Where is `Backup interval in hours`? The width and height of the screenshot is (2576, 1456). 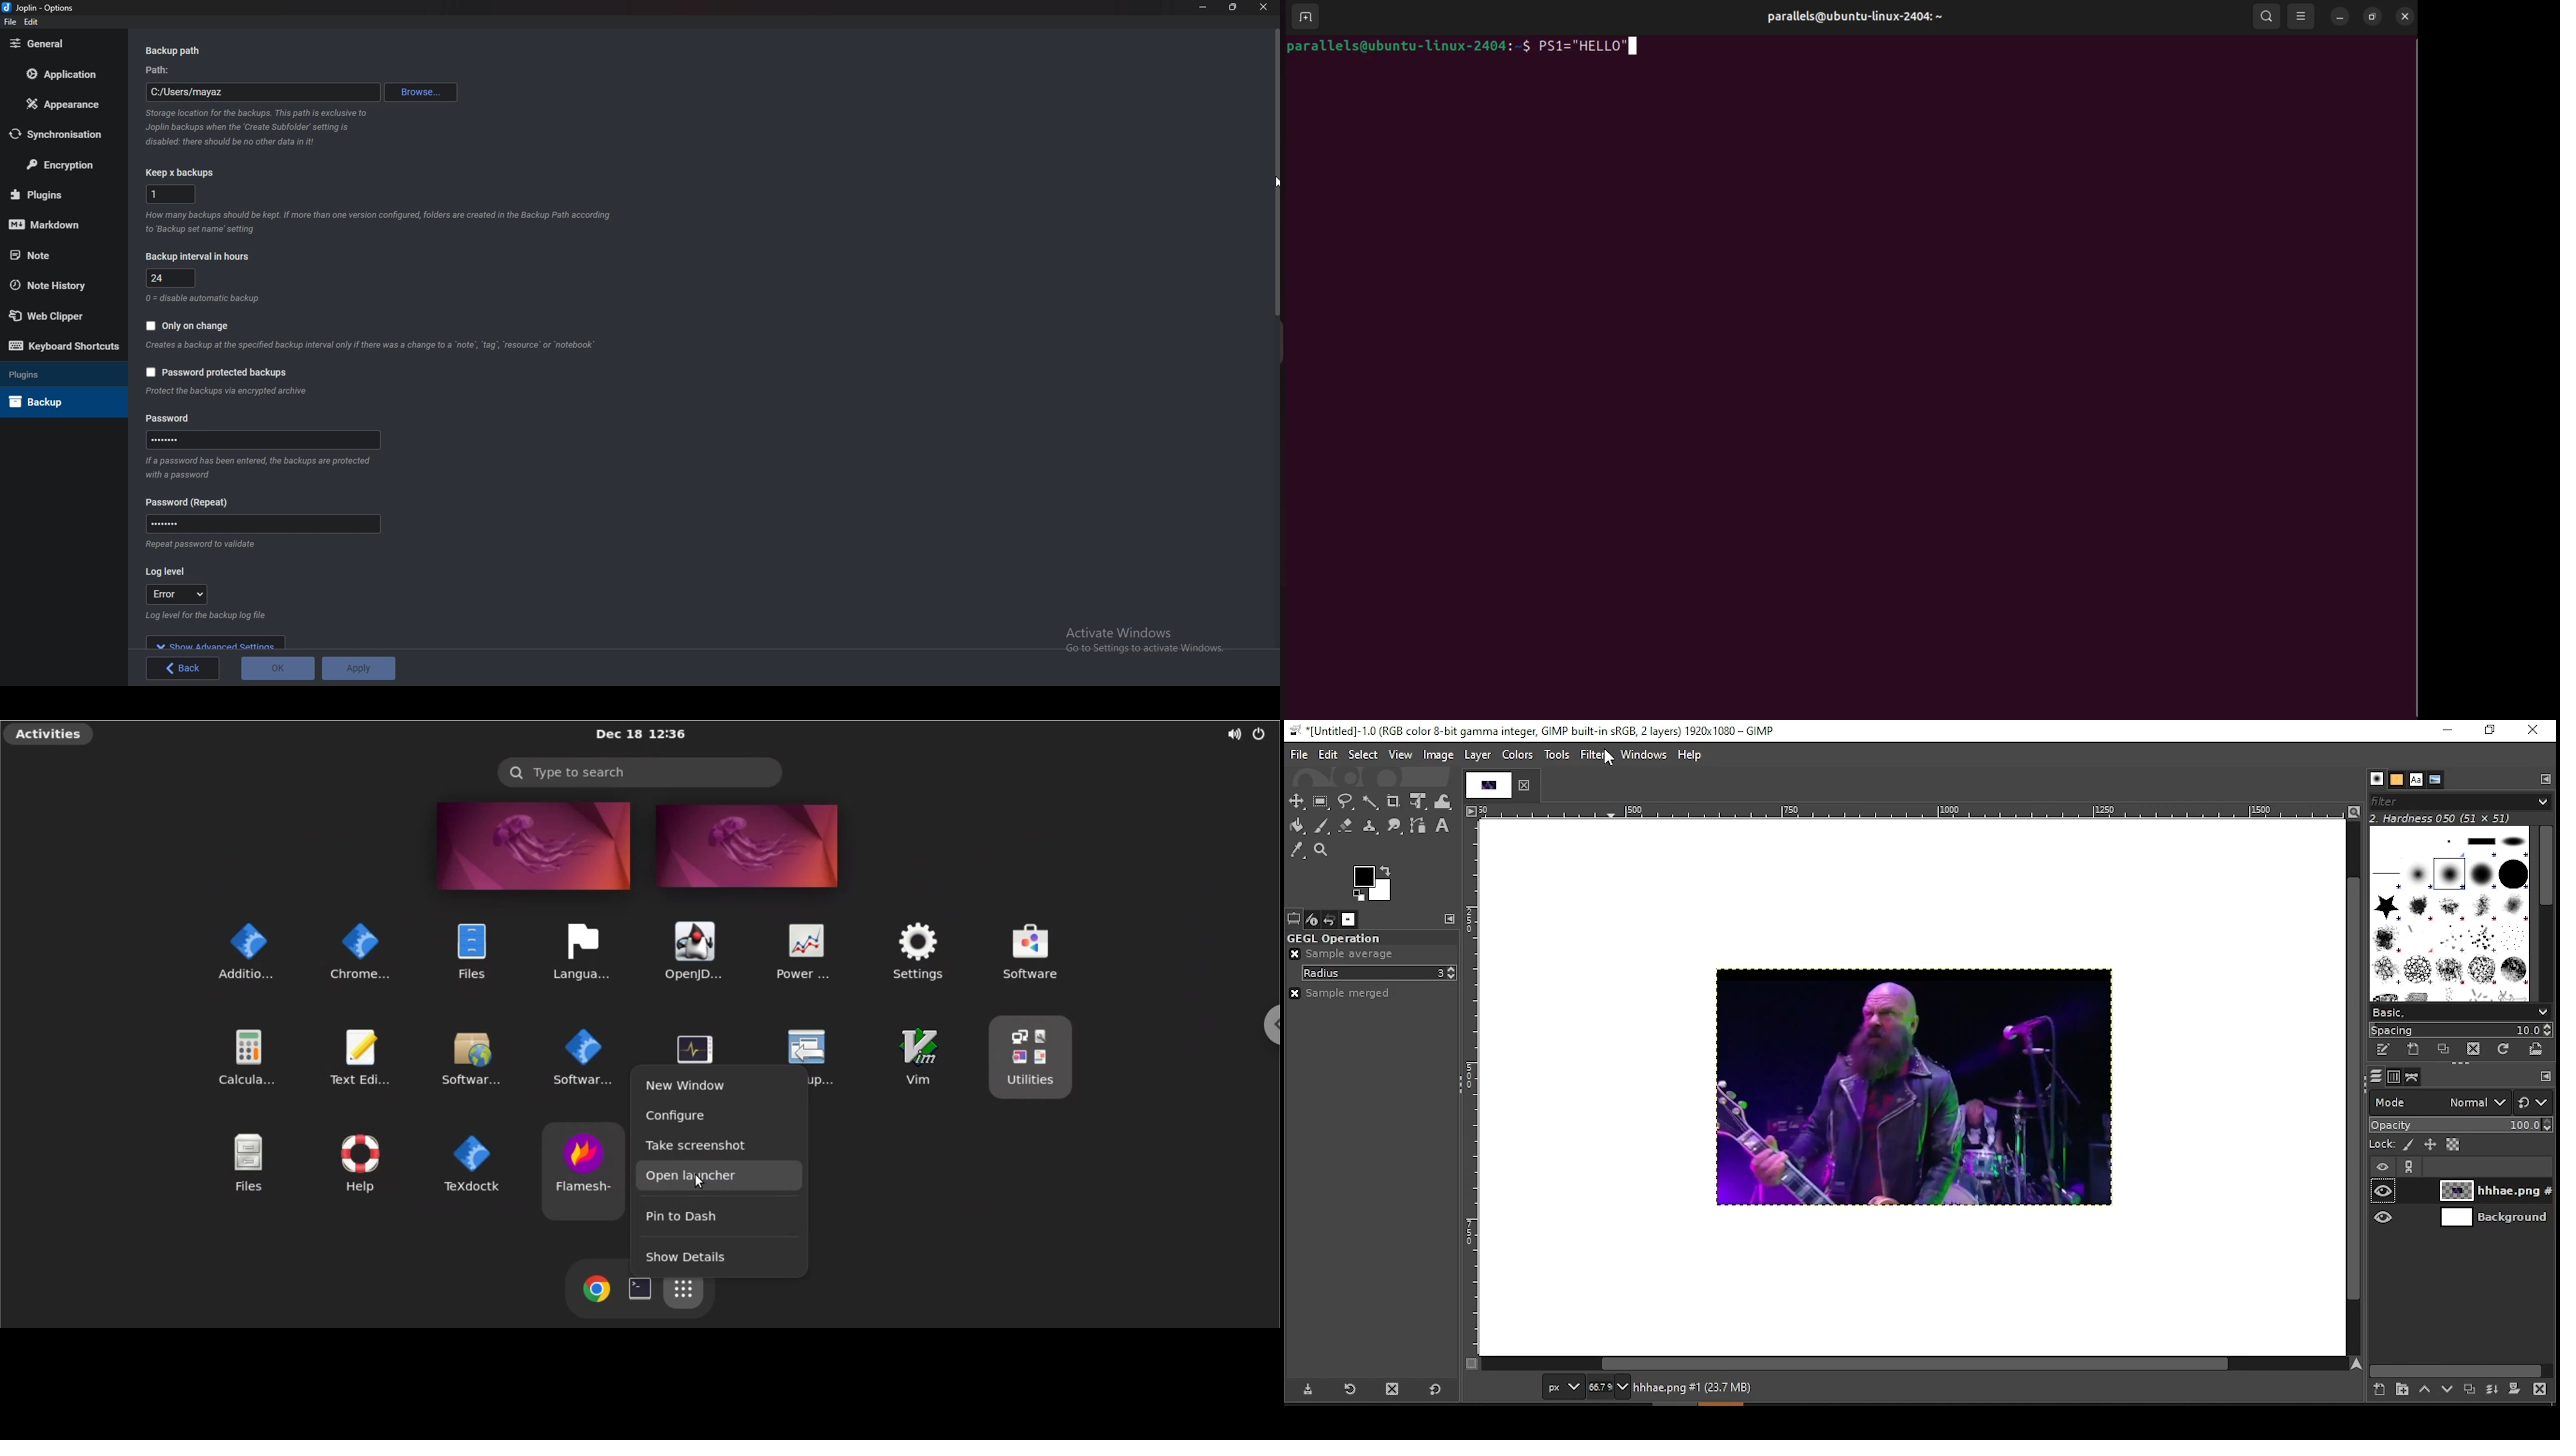
Backup interval in hours is located at coordinates (200, 257).